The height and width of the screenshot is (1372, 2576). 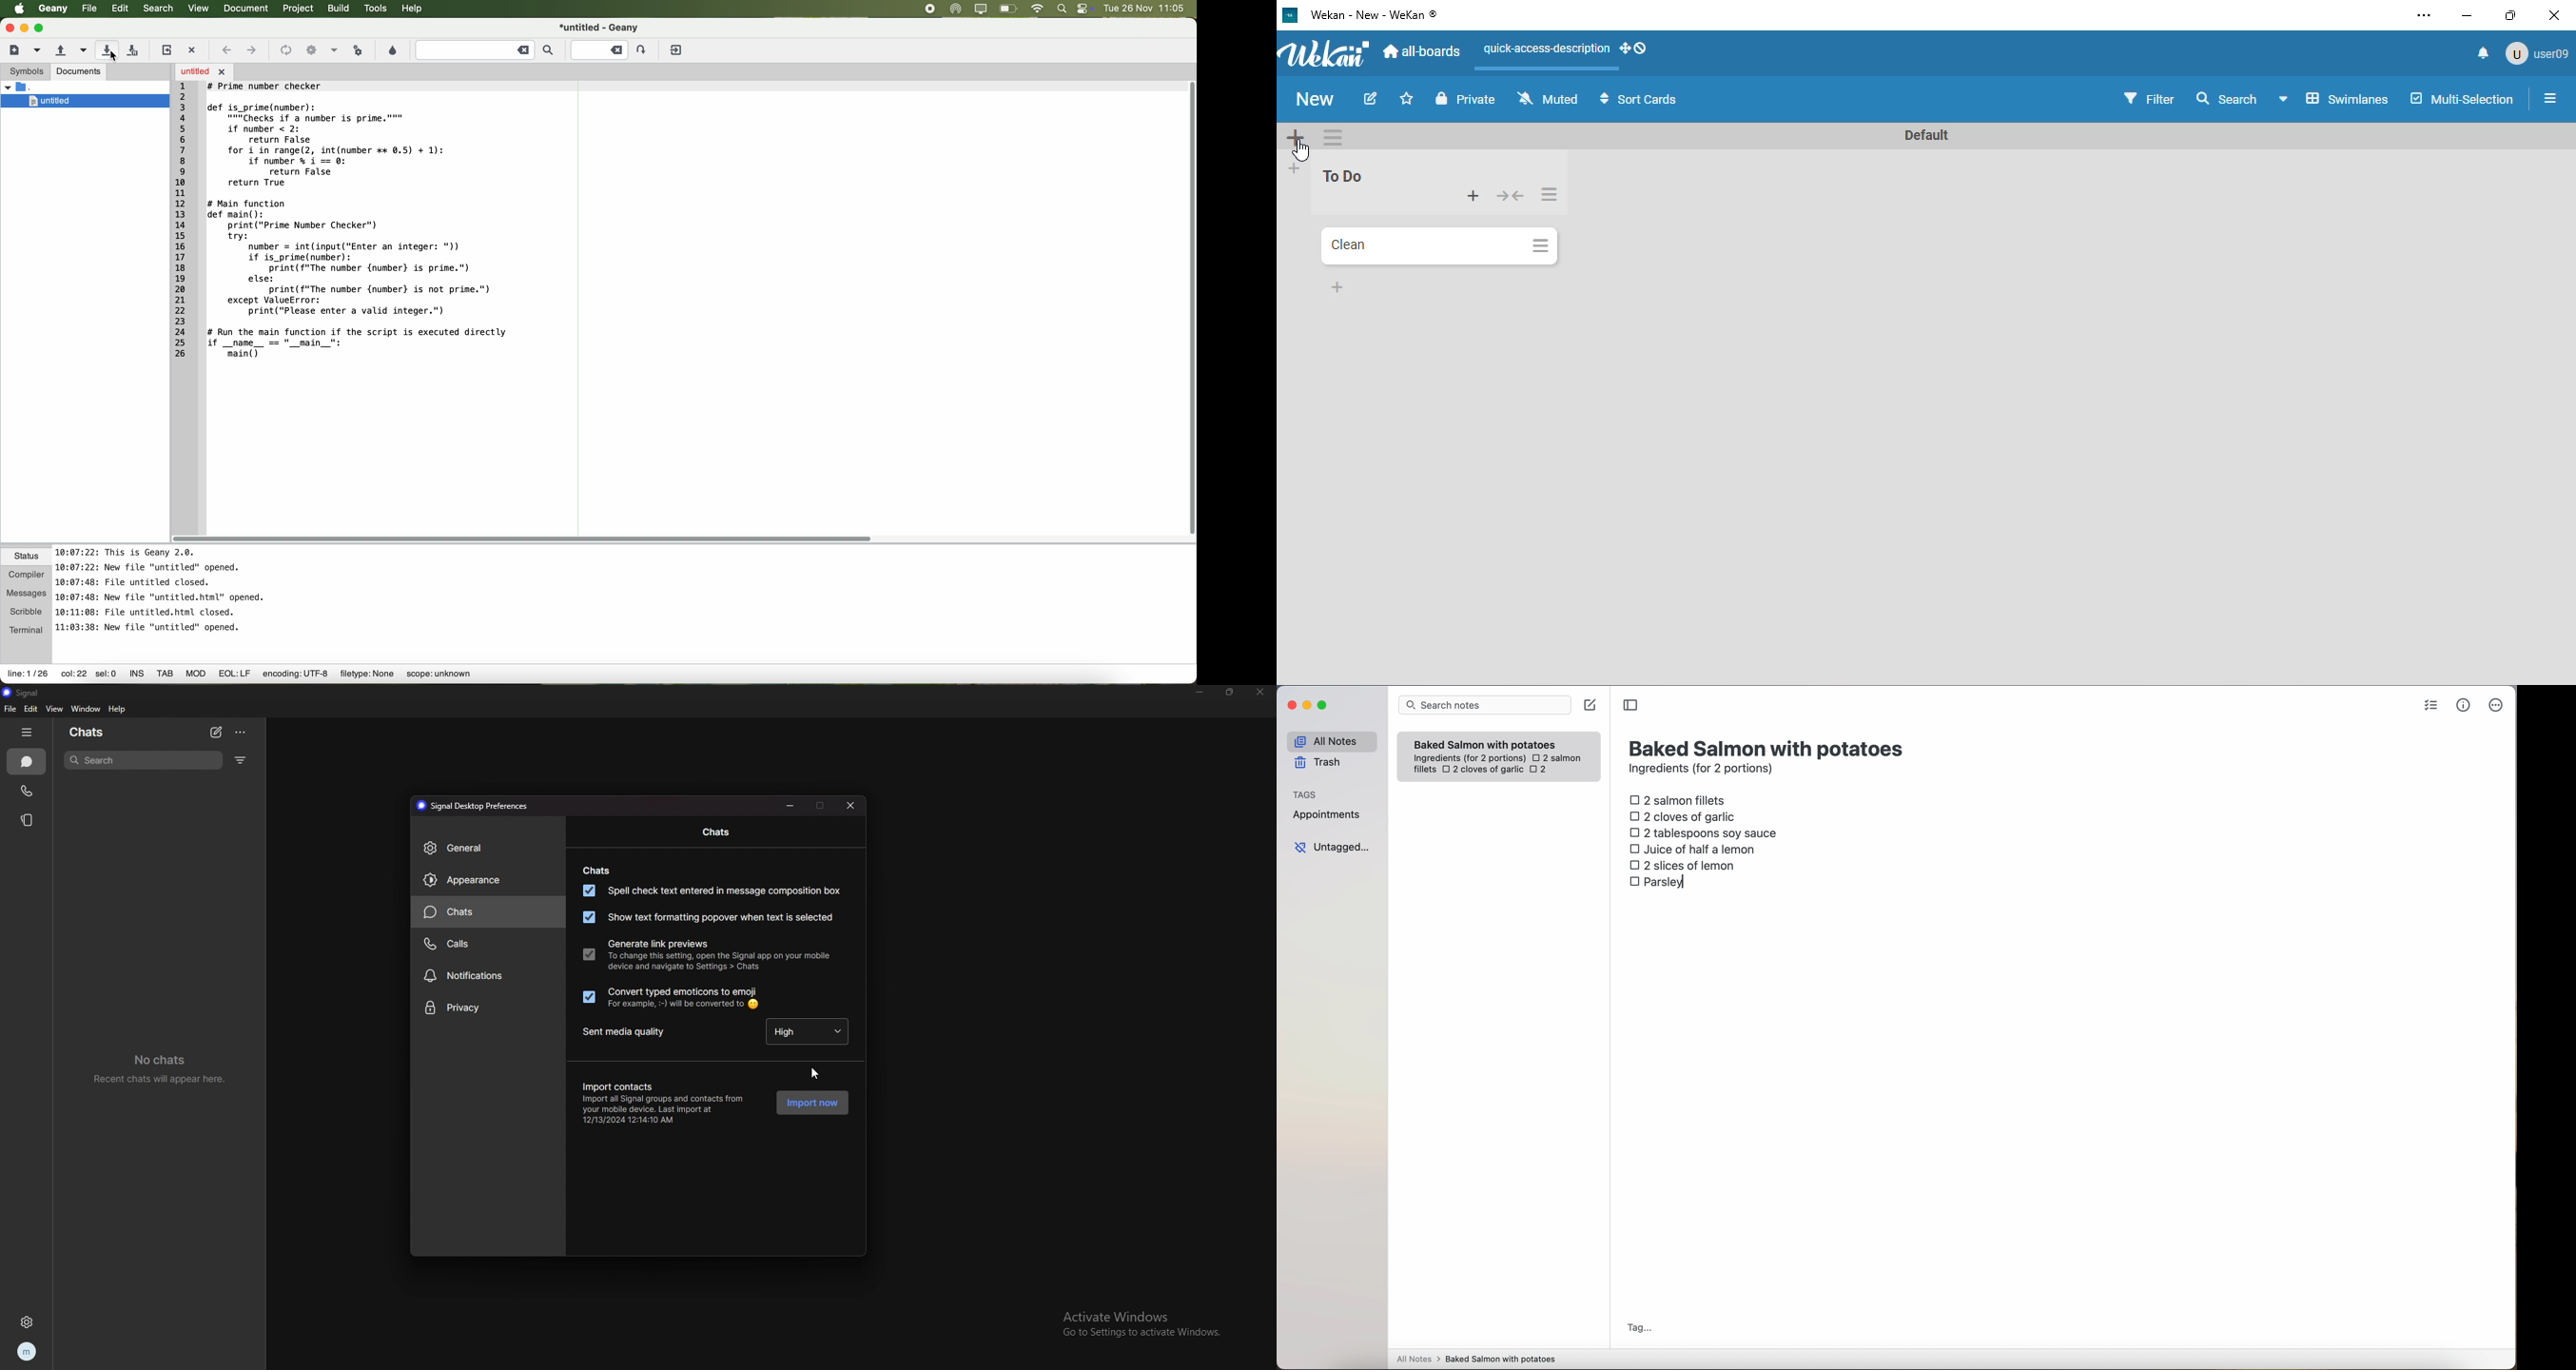 I want to click on 2 cloves of garlic, so click(x=1685, y=815).